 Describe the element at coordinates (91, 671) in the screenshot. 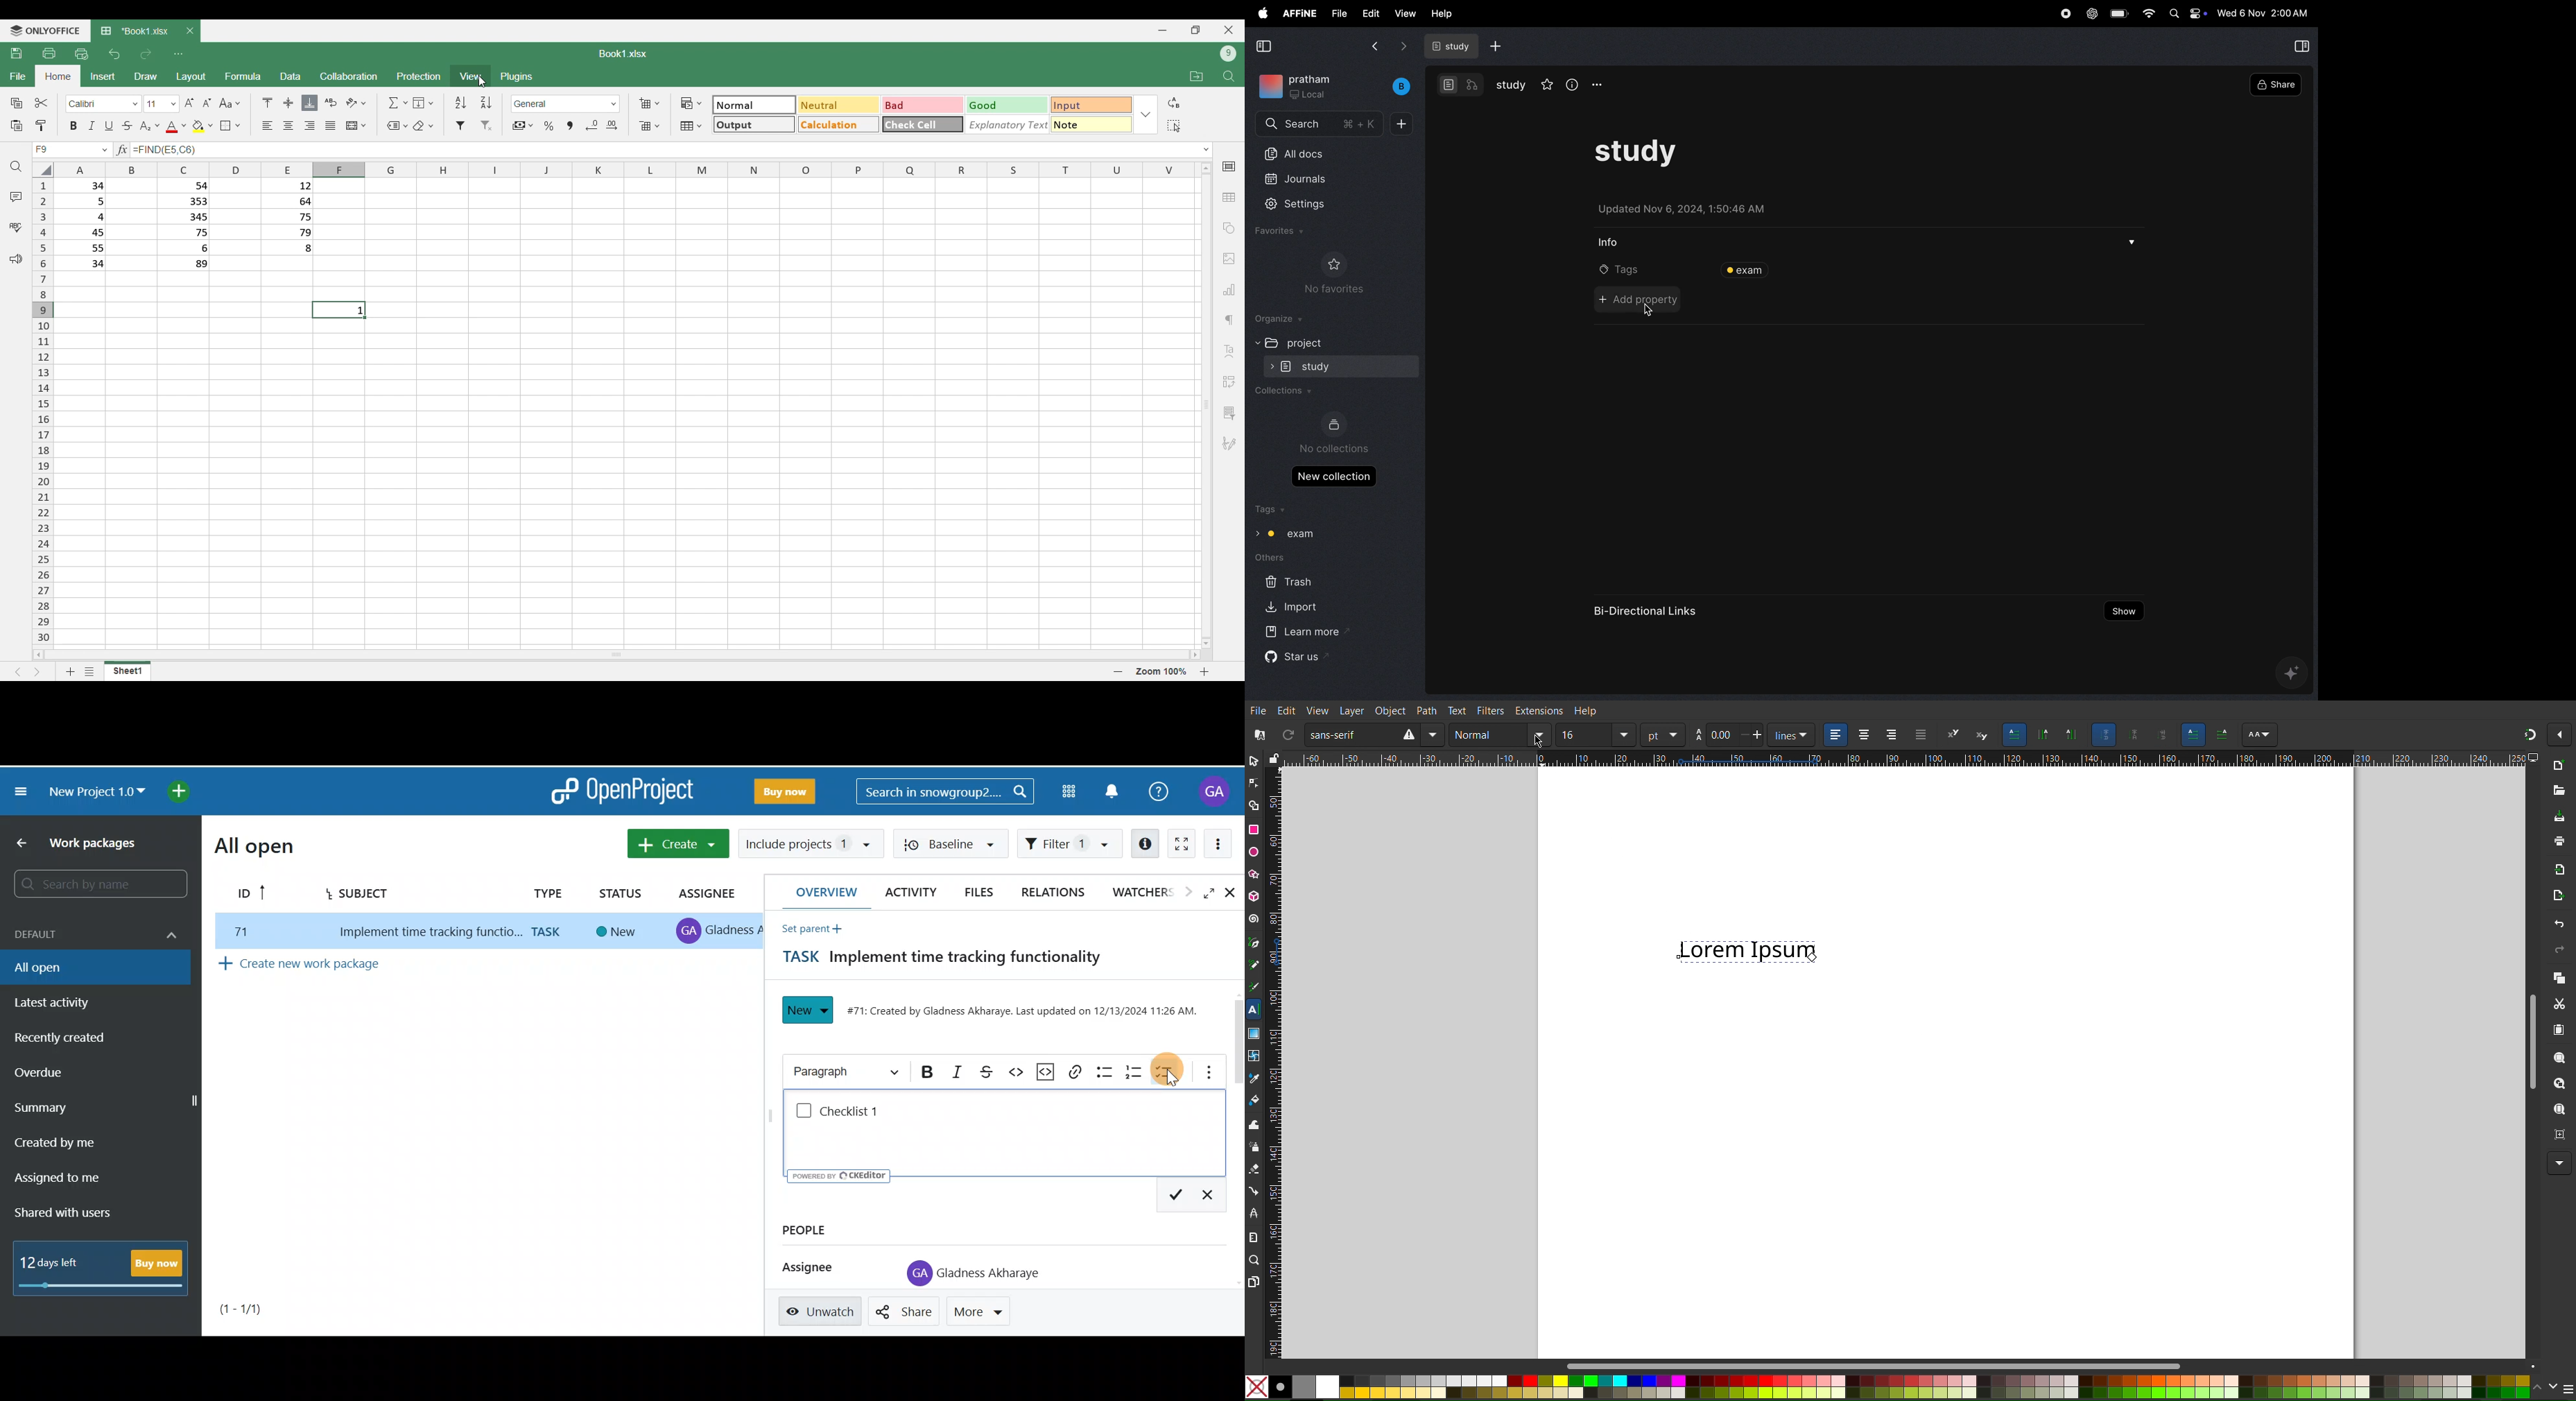

I see `List of sheets` at that location.